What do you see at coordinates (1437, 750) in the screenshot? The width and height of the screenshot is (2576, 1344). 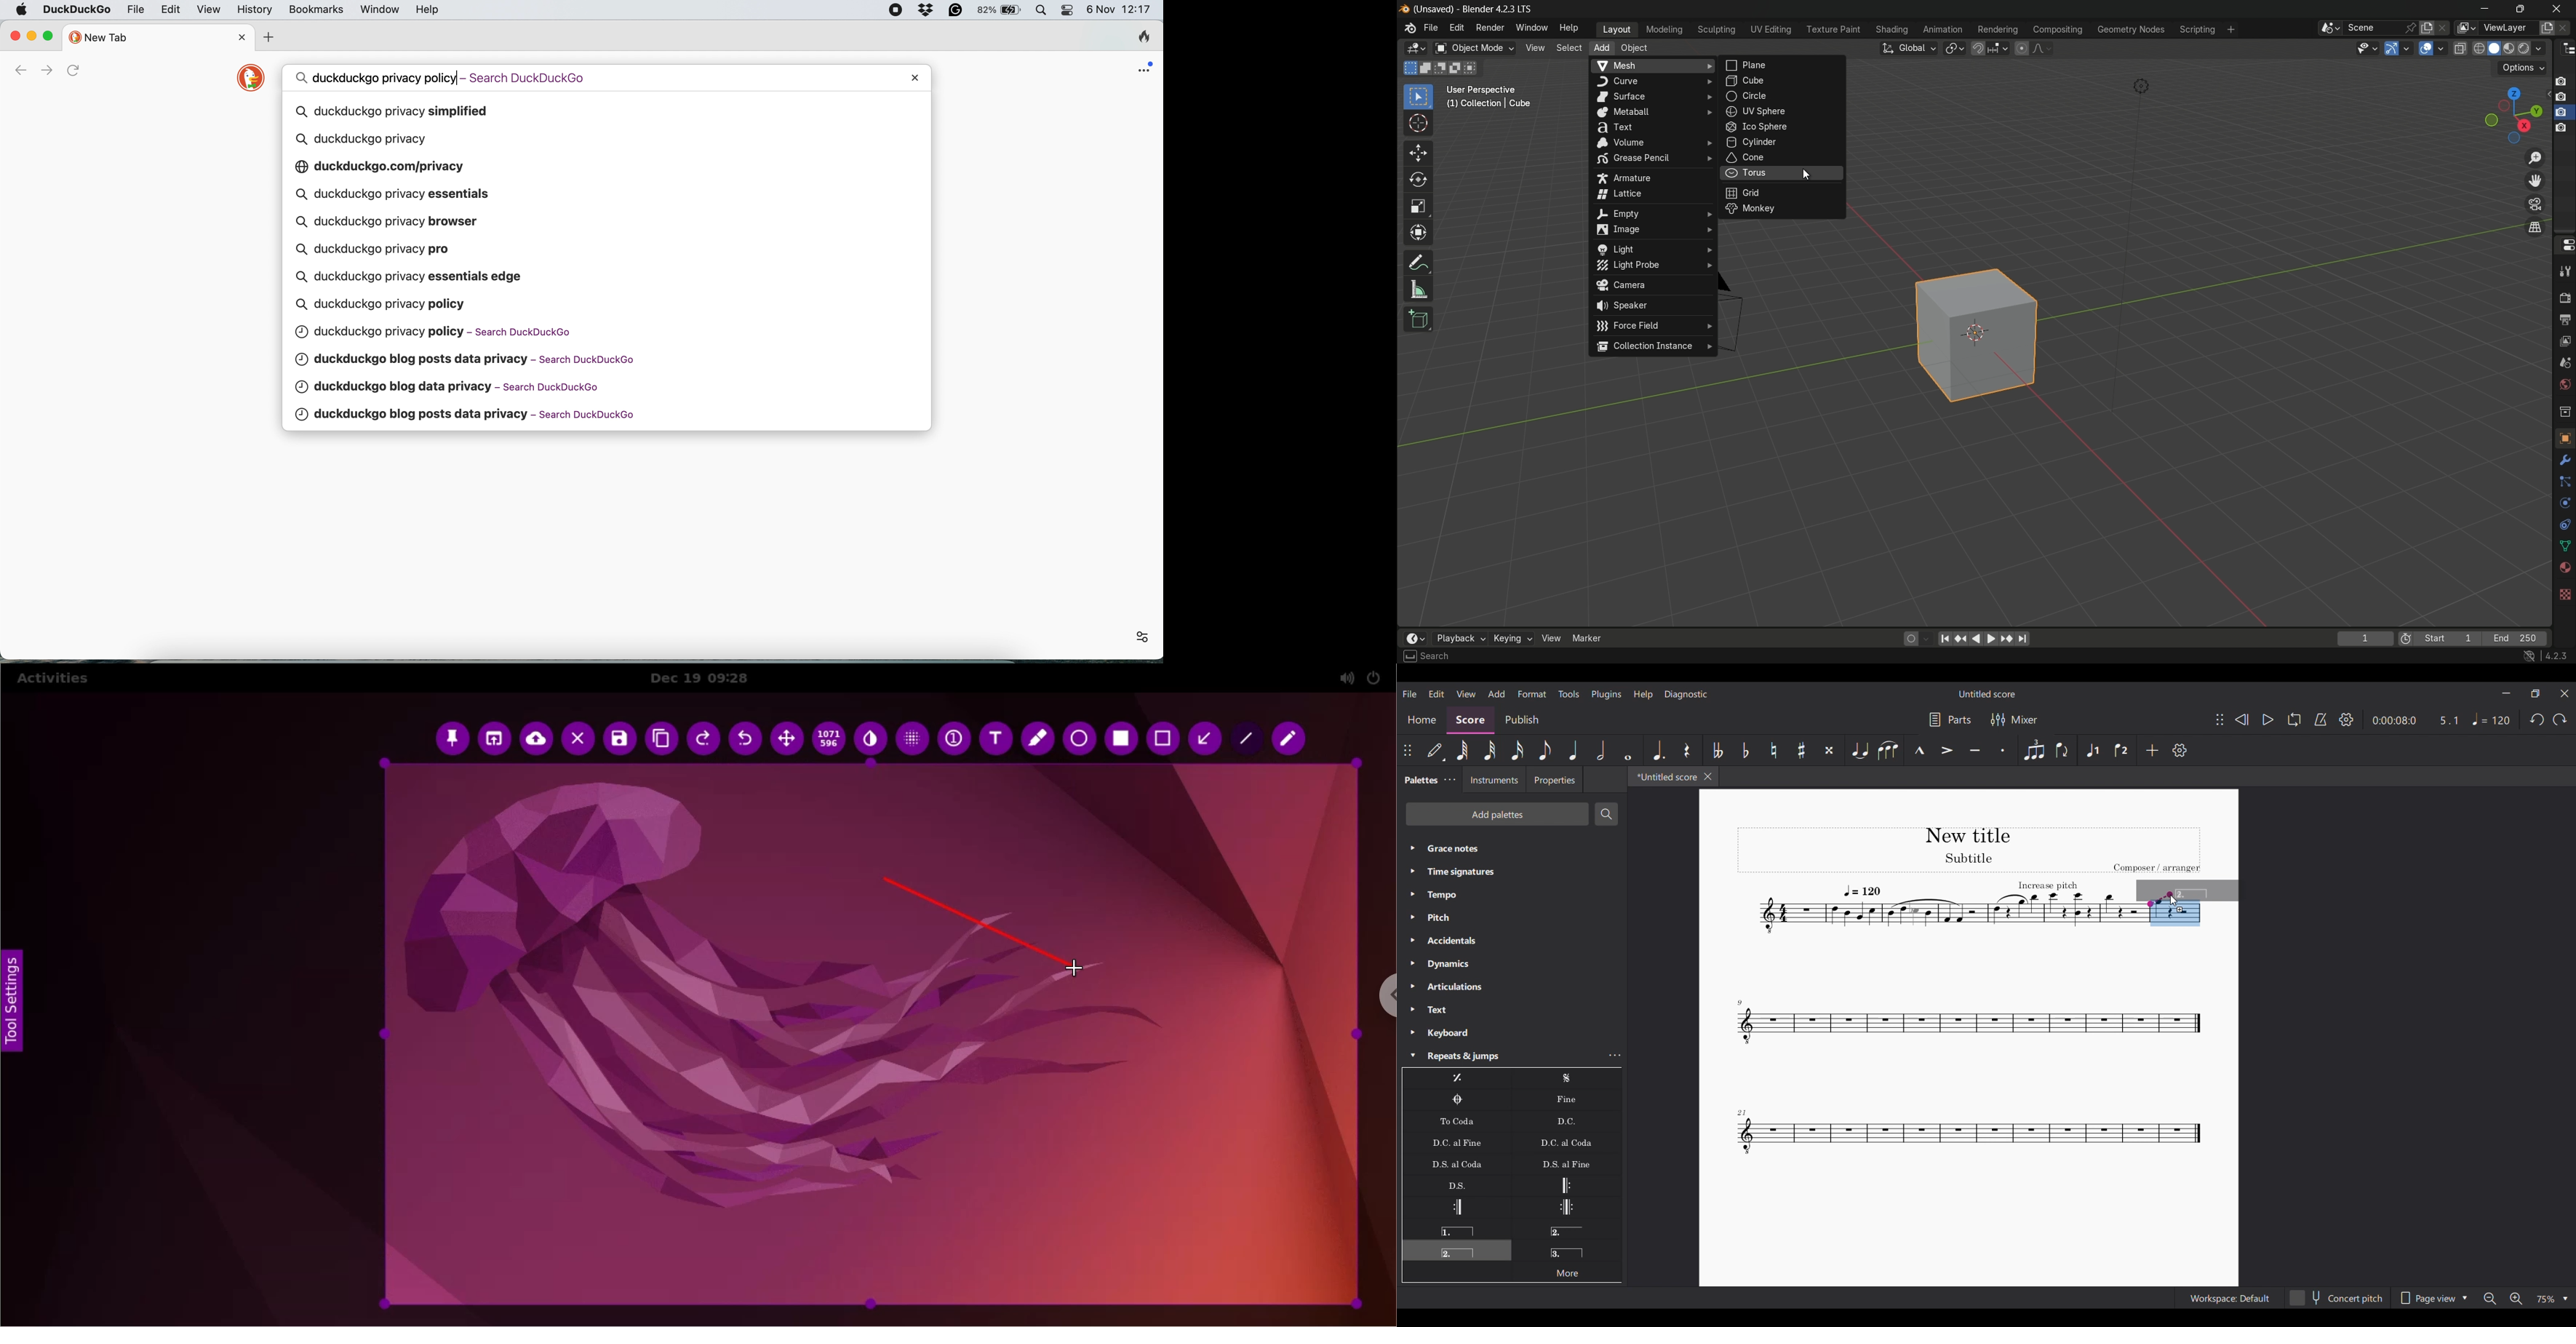 I see `Default` at bounding box center [1437, 750].